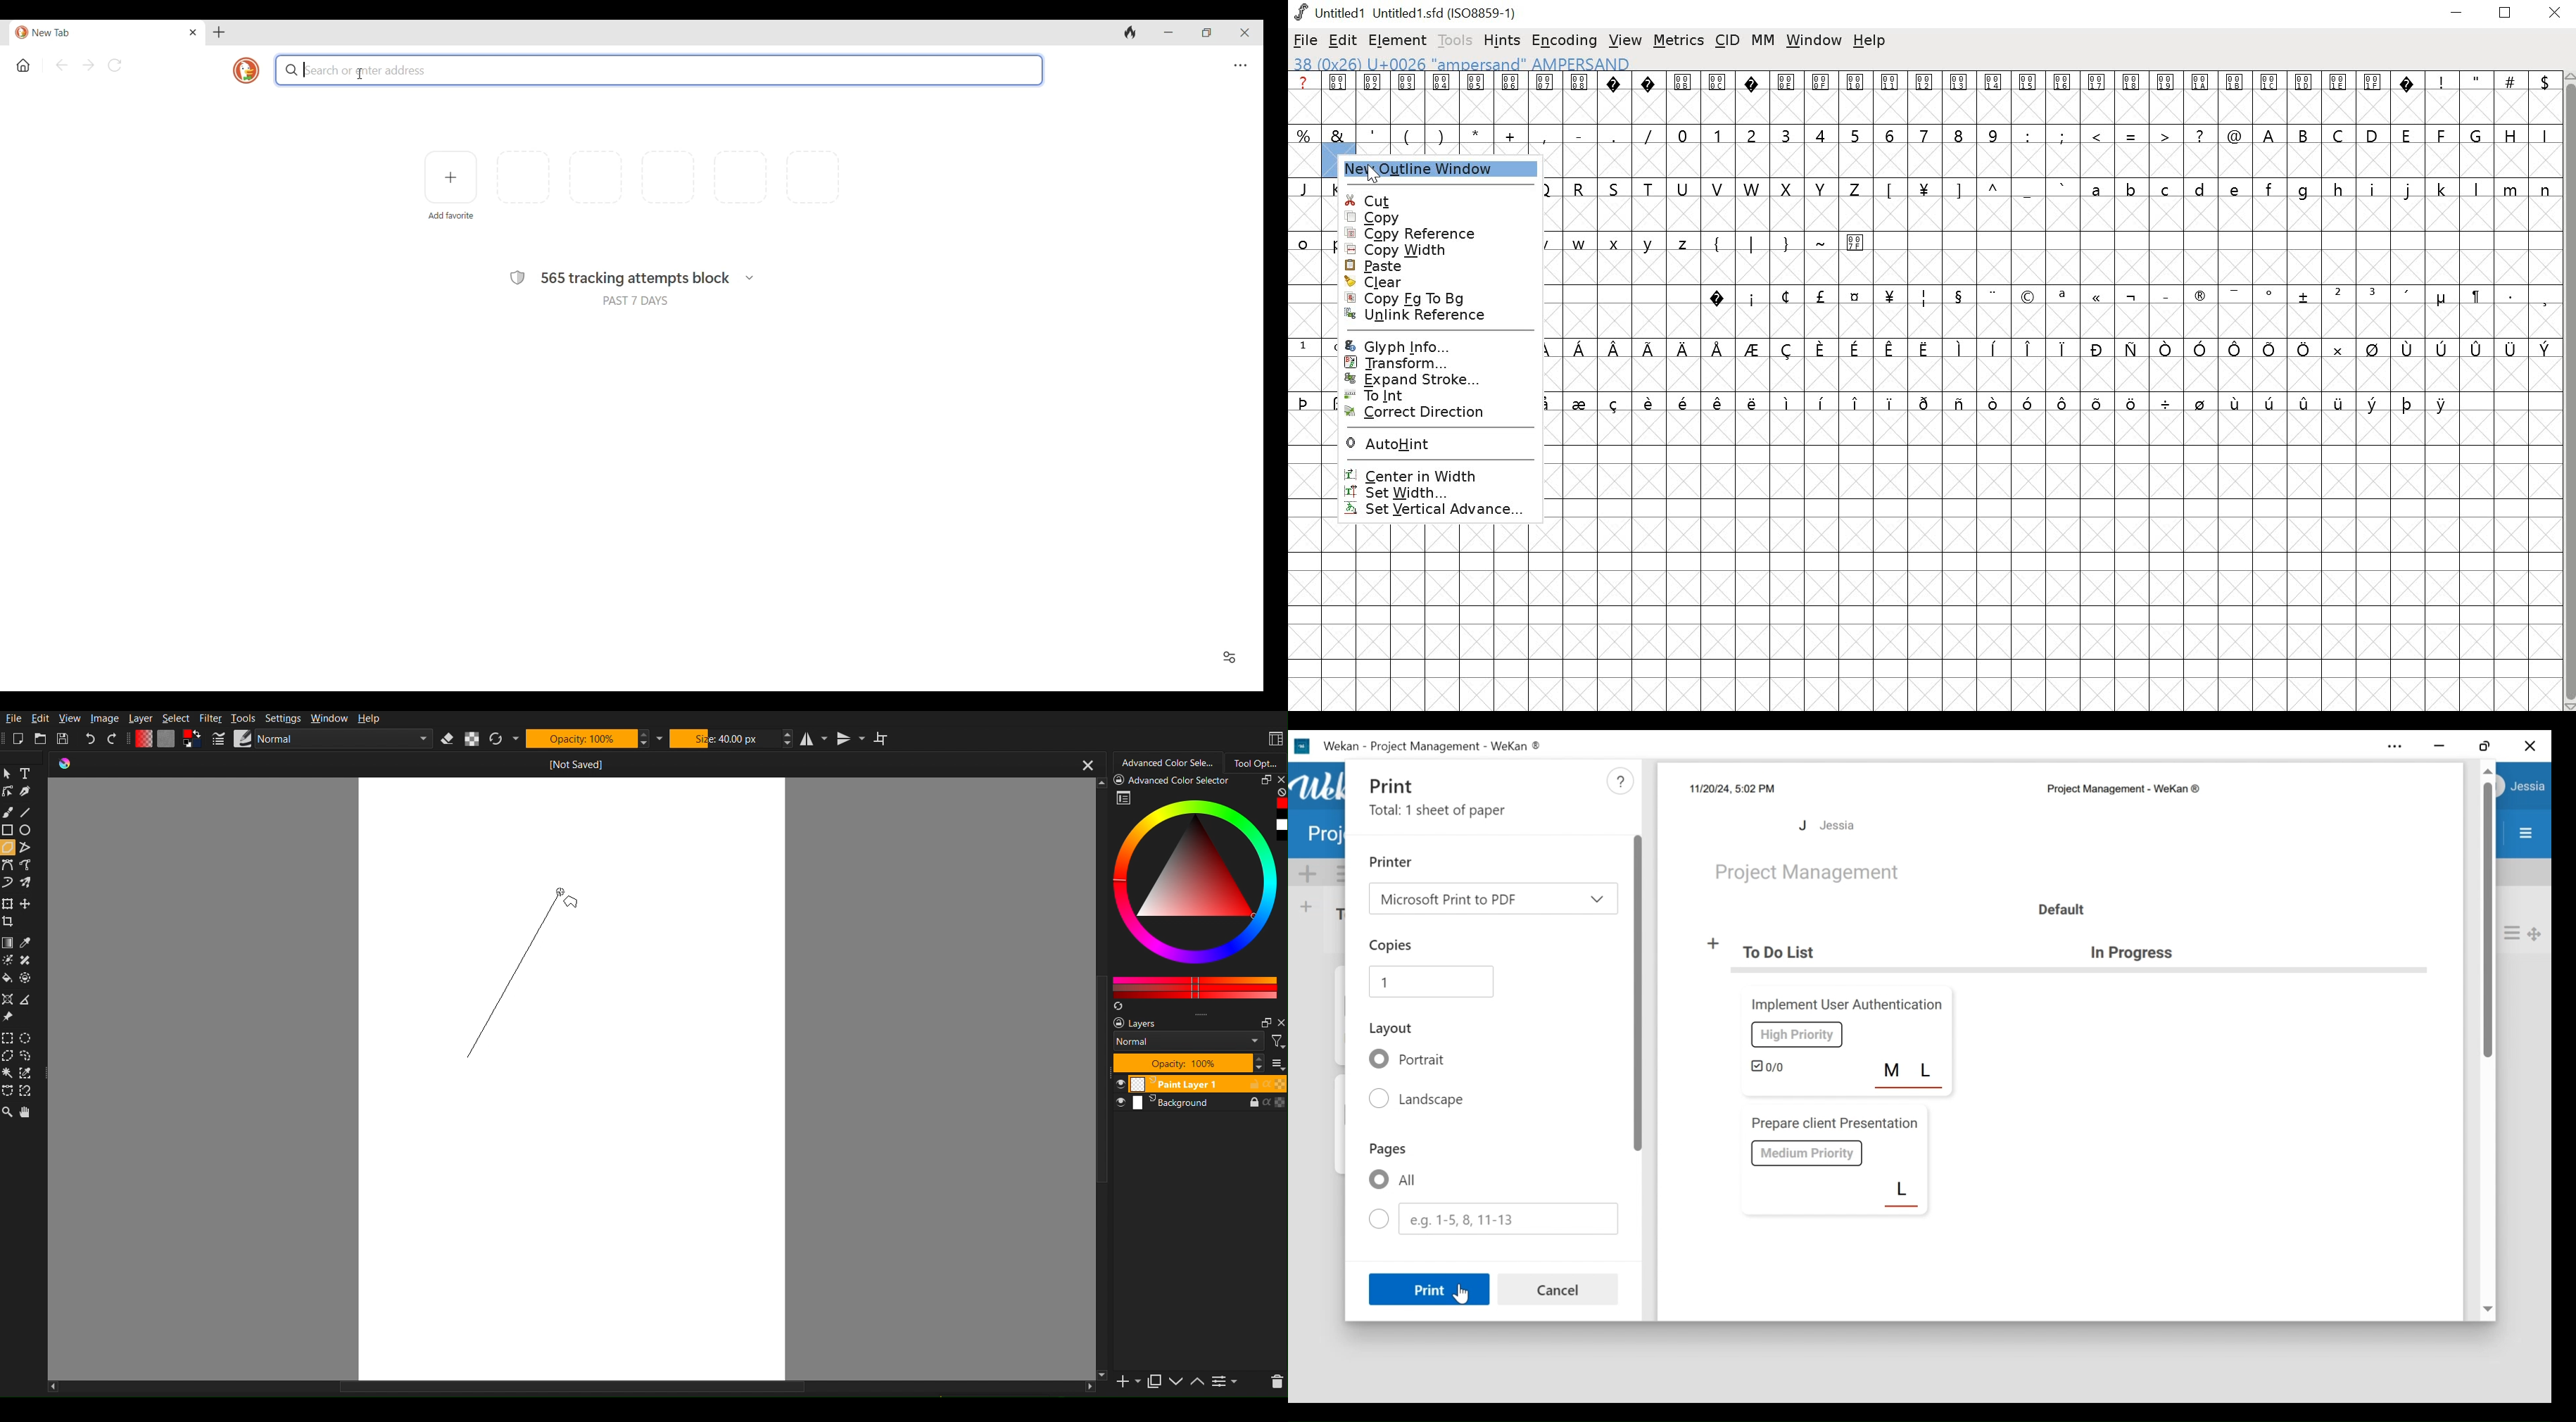 The height and width of the screenshot is (1428, 2576). Describe the element at coordinates (1788, 402) in the screenshot. I see `symbol` at that location.